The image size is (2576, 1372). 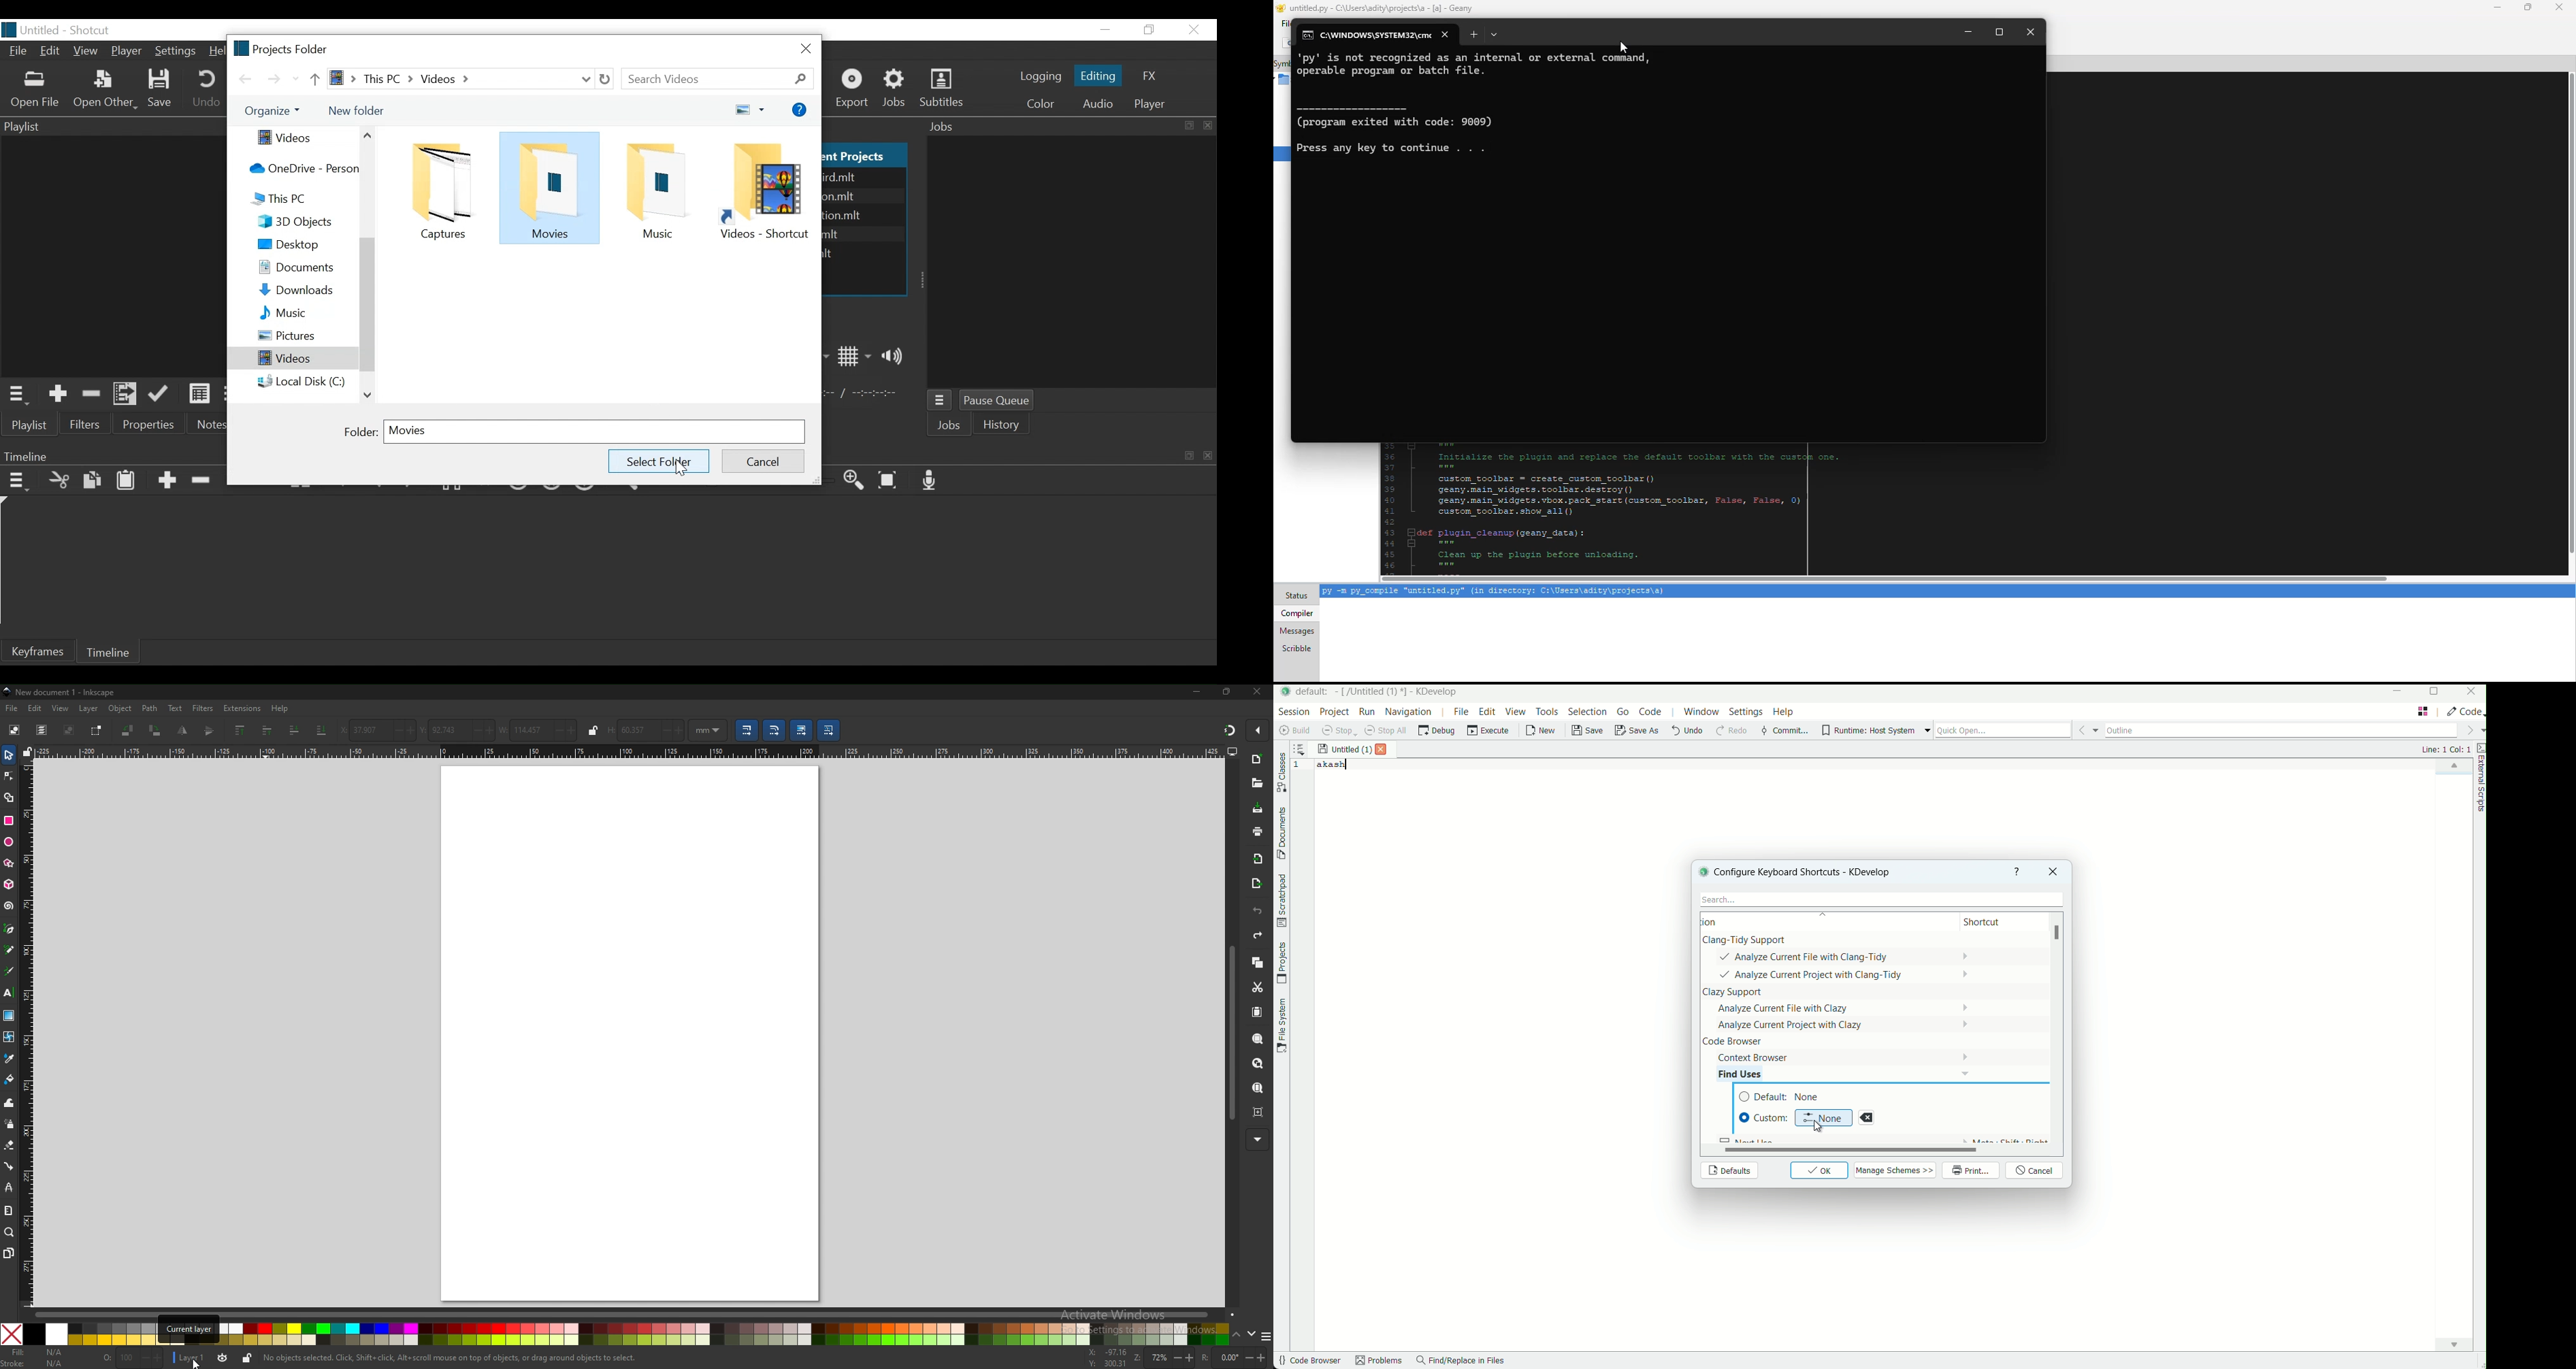 I want to click on fill, so click(x=36, y=1352).